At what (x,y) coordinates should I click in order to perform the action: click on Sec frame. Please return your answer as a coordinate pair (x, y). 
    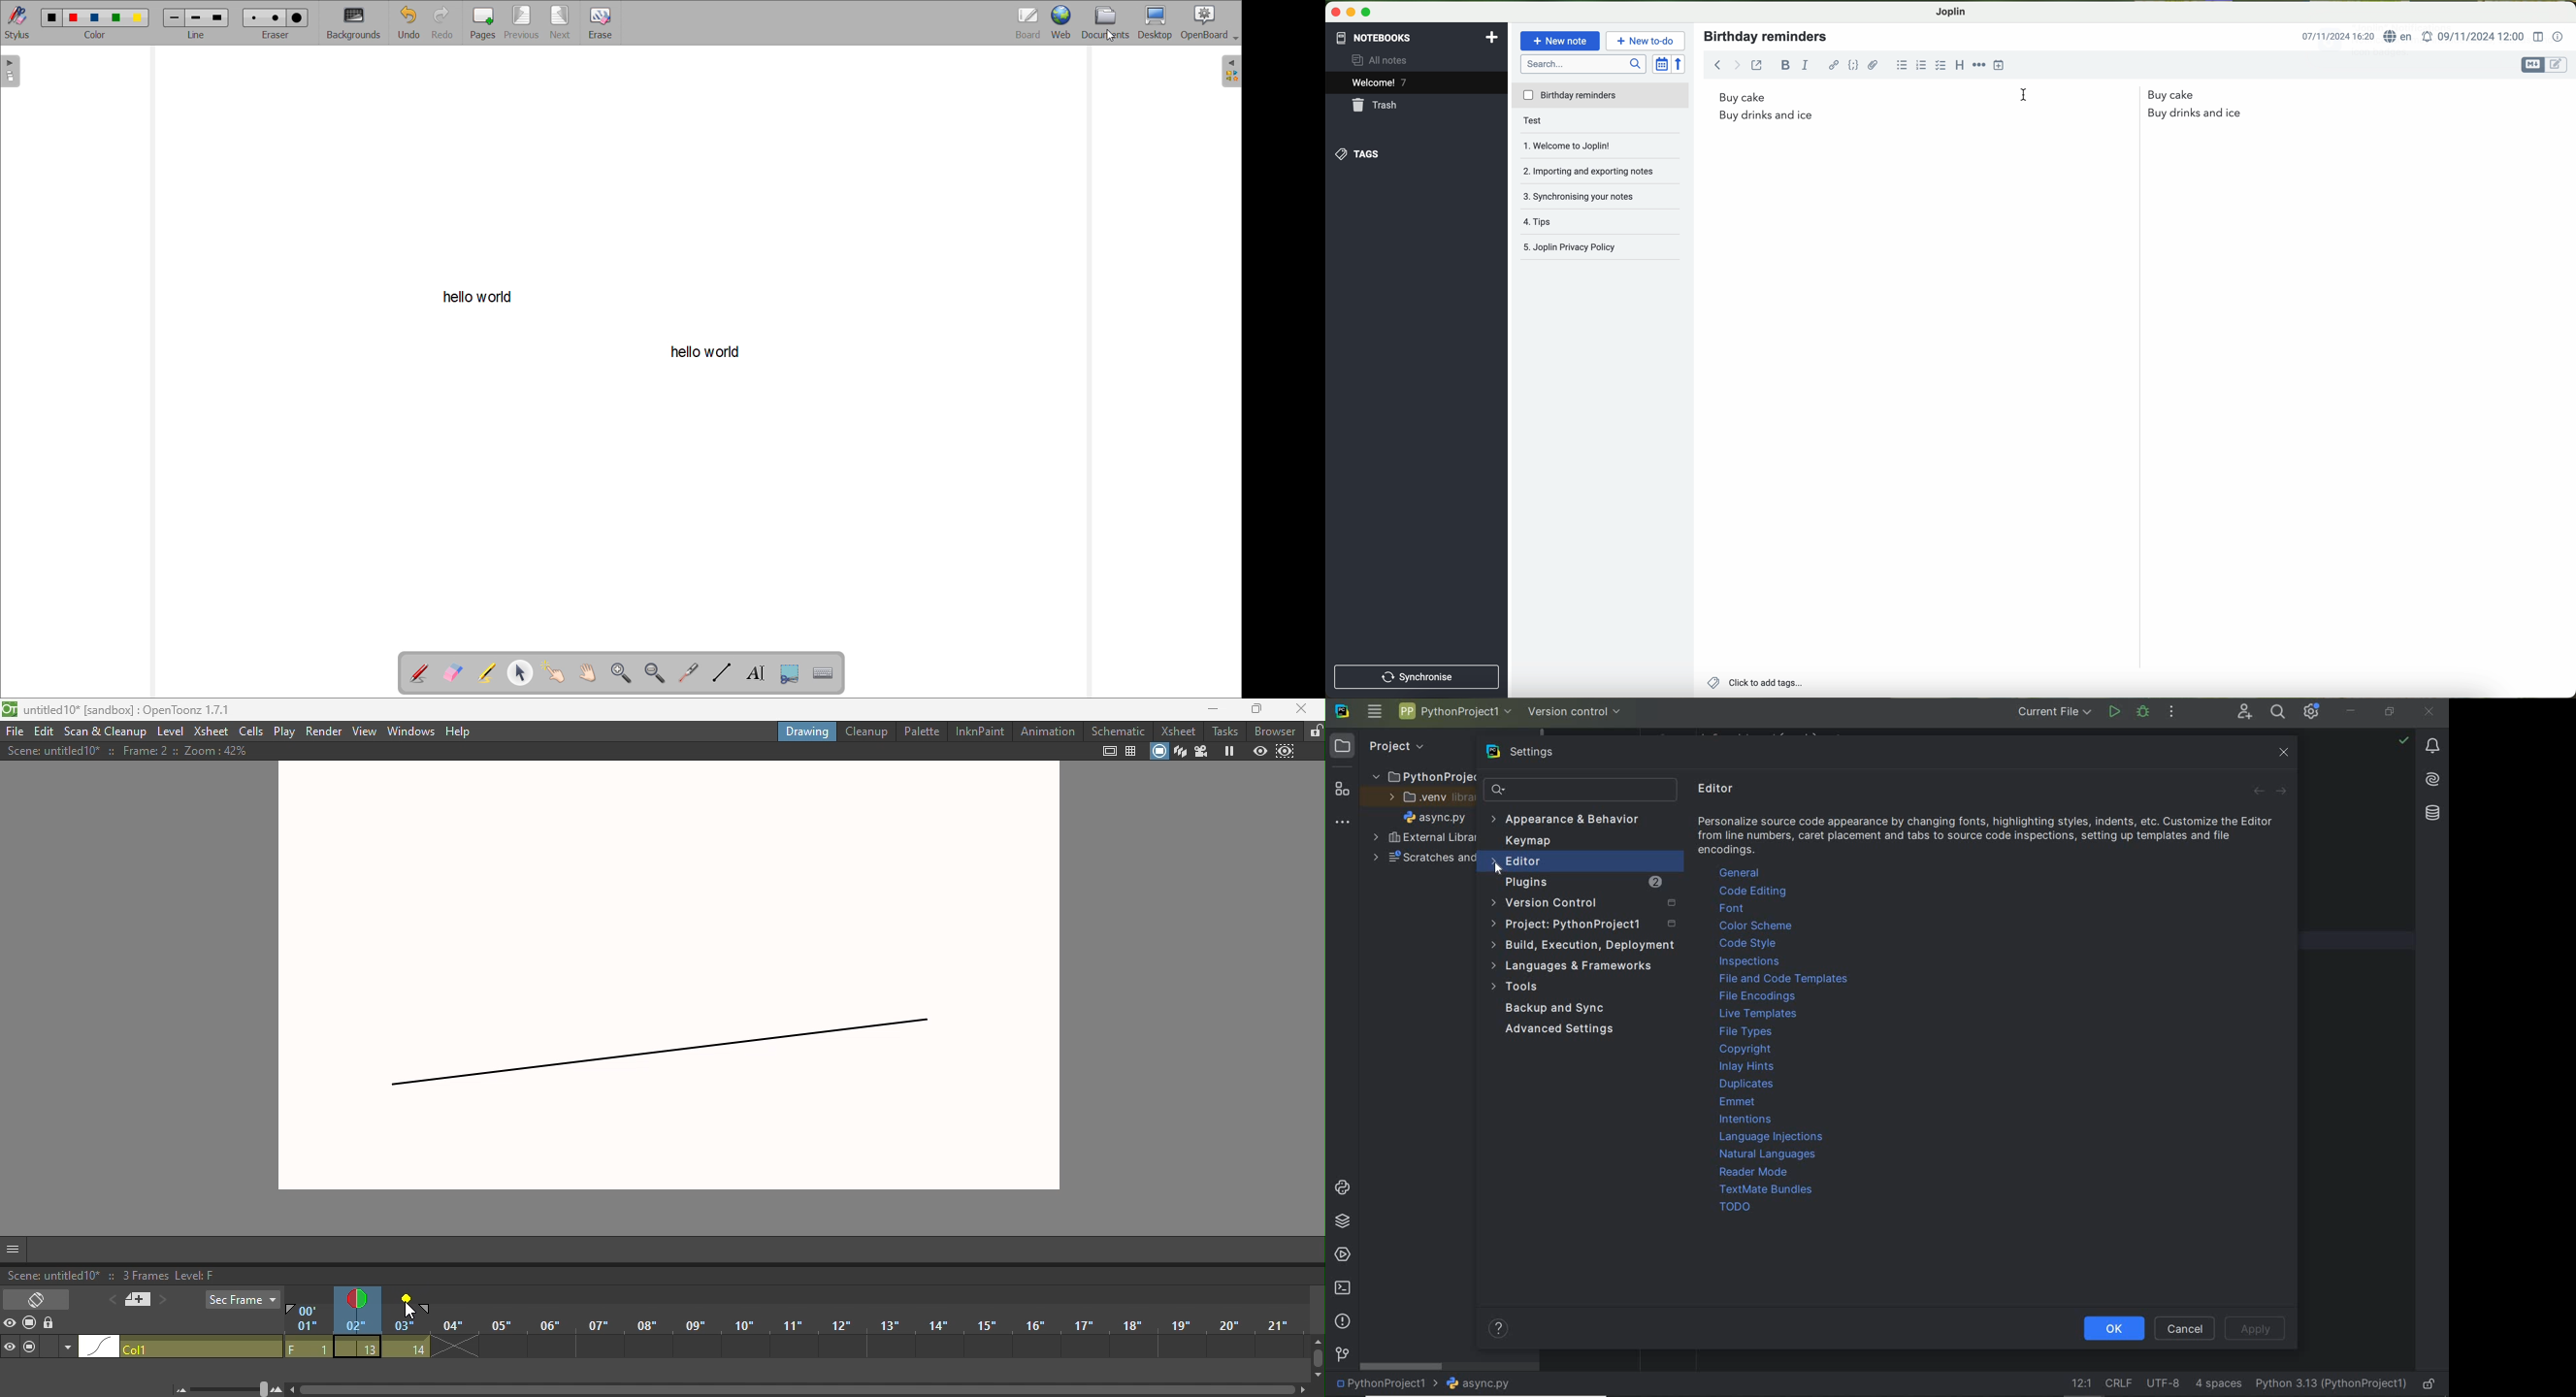
    Looking at the image, I should click on (242, 1300).